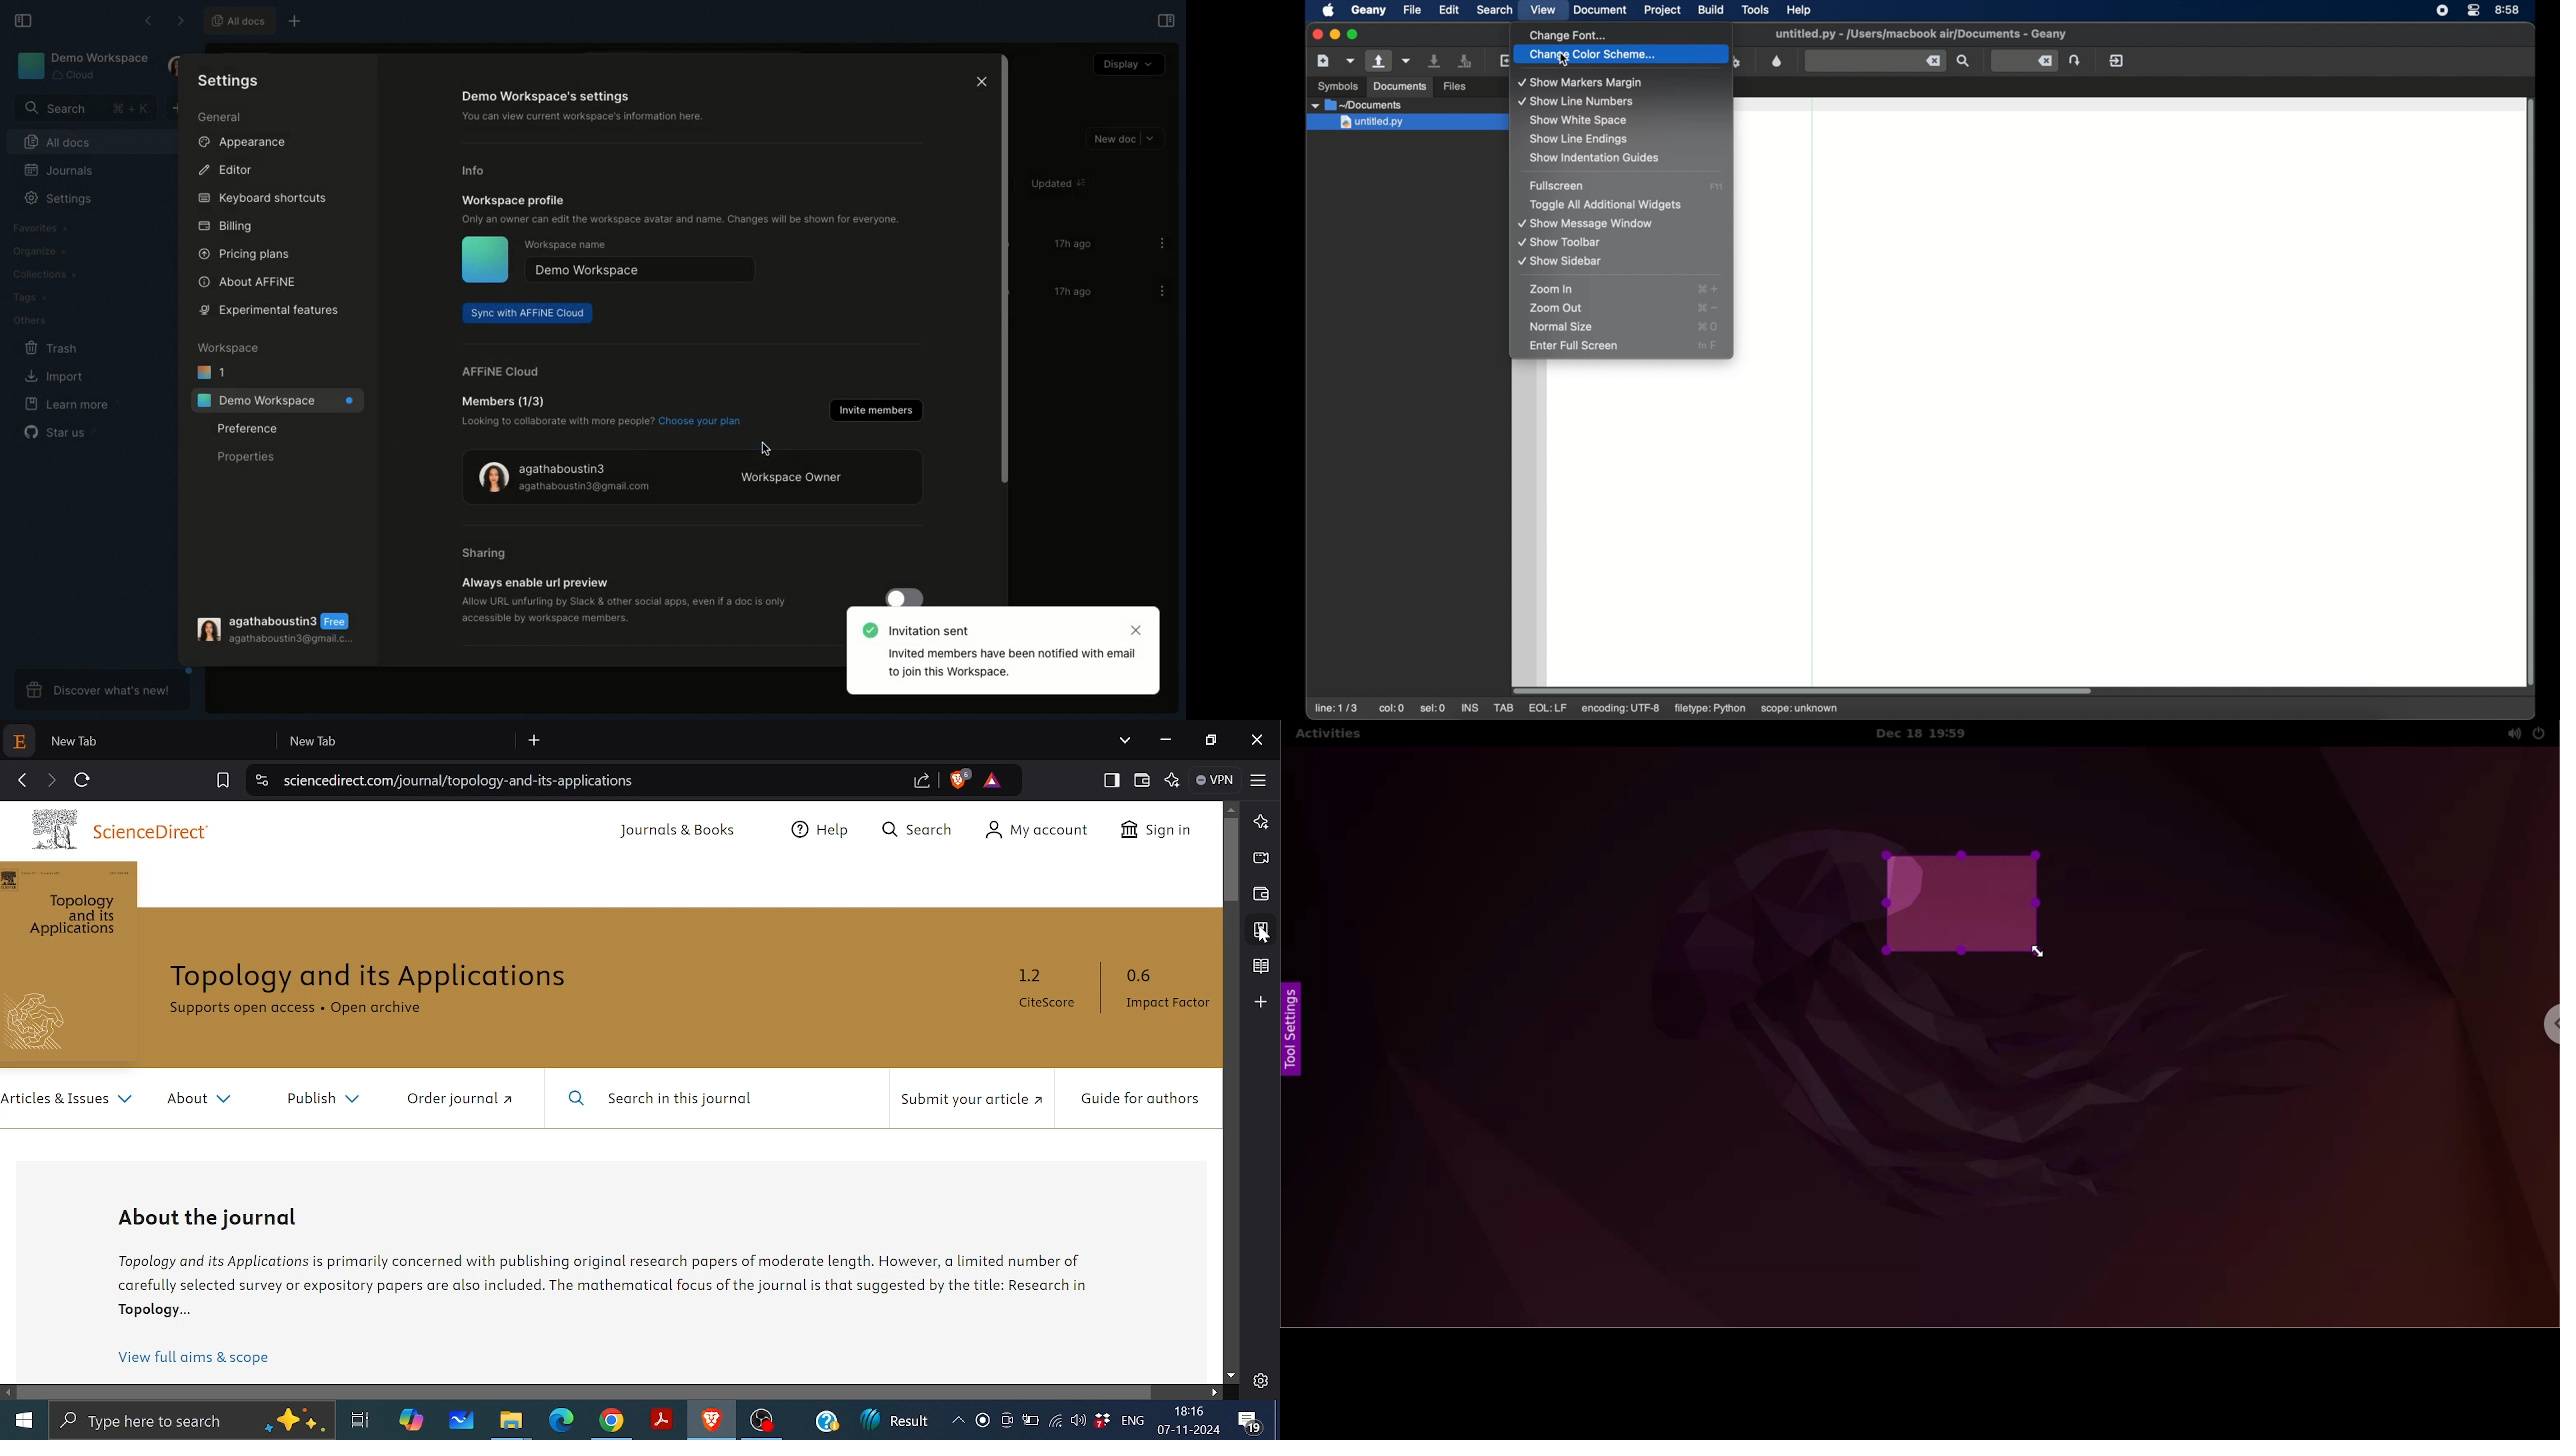  Describe the element at coordinates (1585, 224) in the screenshot. I see `show message window` at that location.